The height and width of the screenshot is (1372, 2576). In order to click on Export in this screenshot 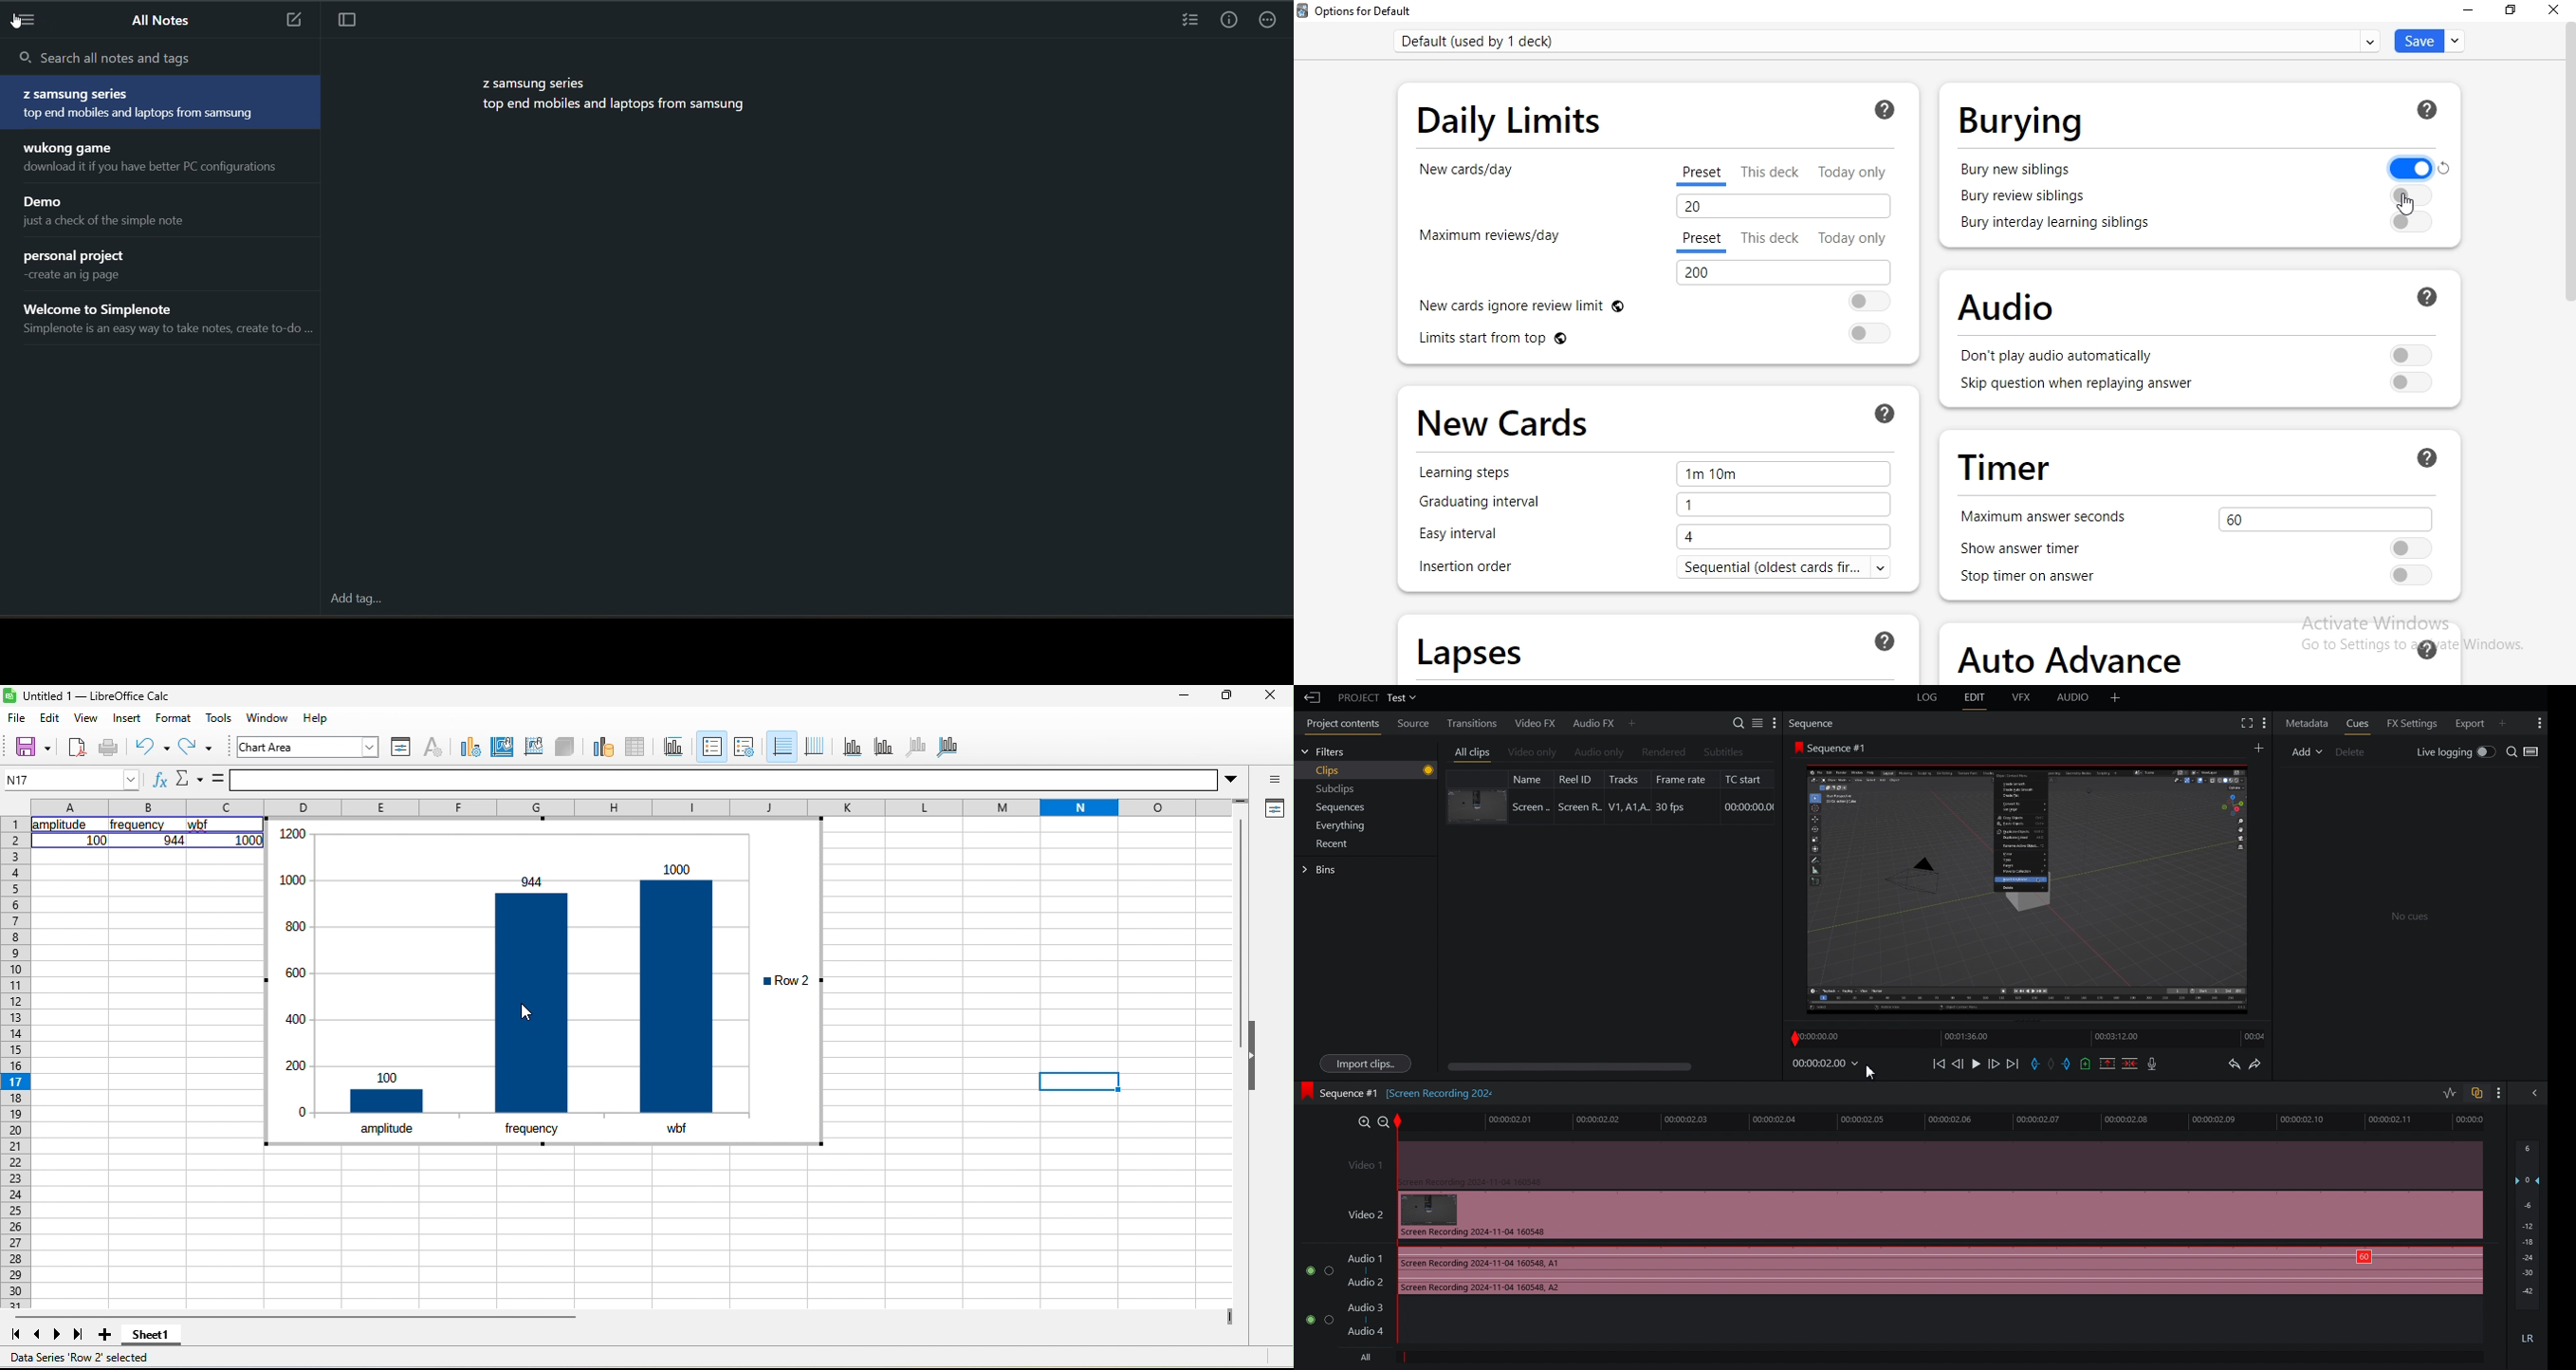, I will do `click(2467, 722)`.